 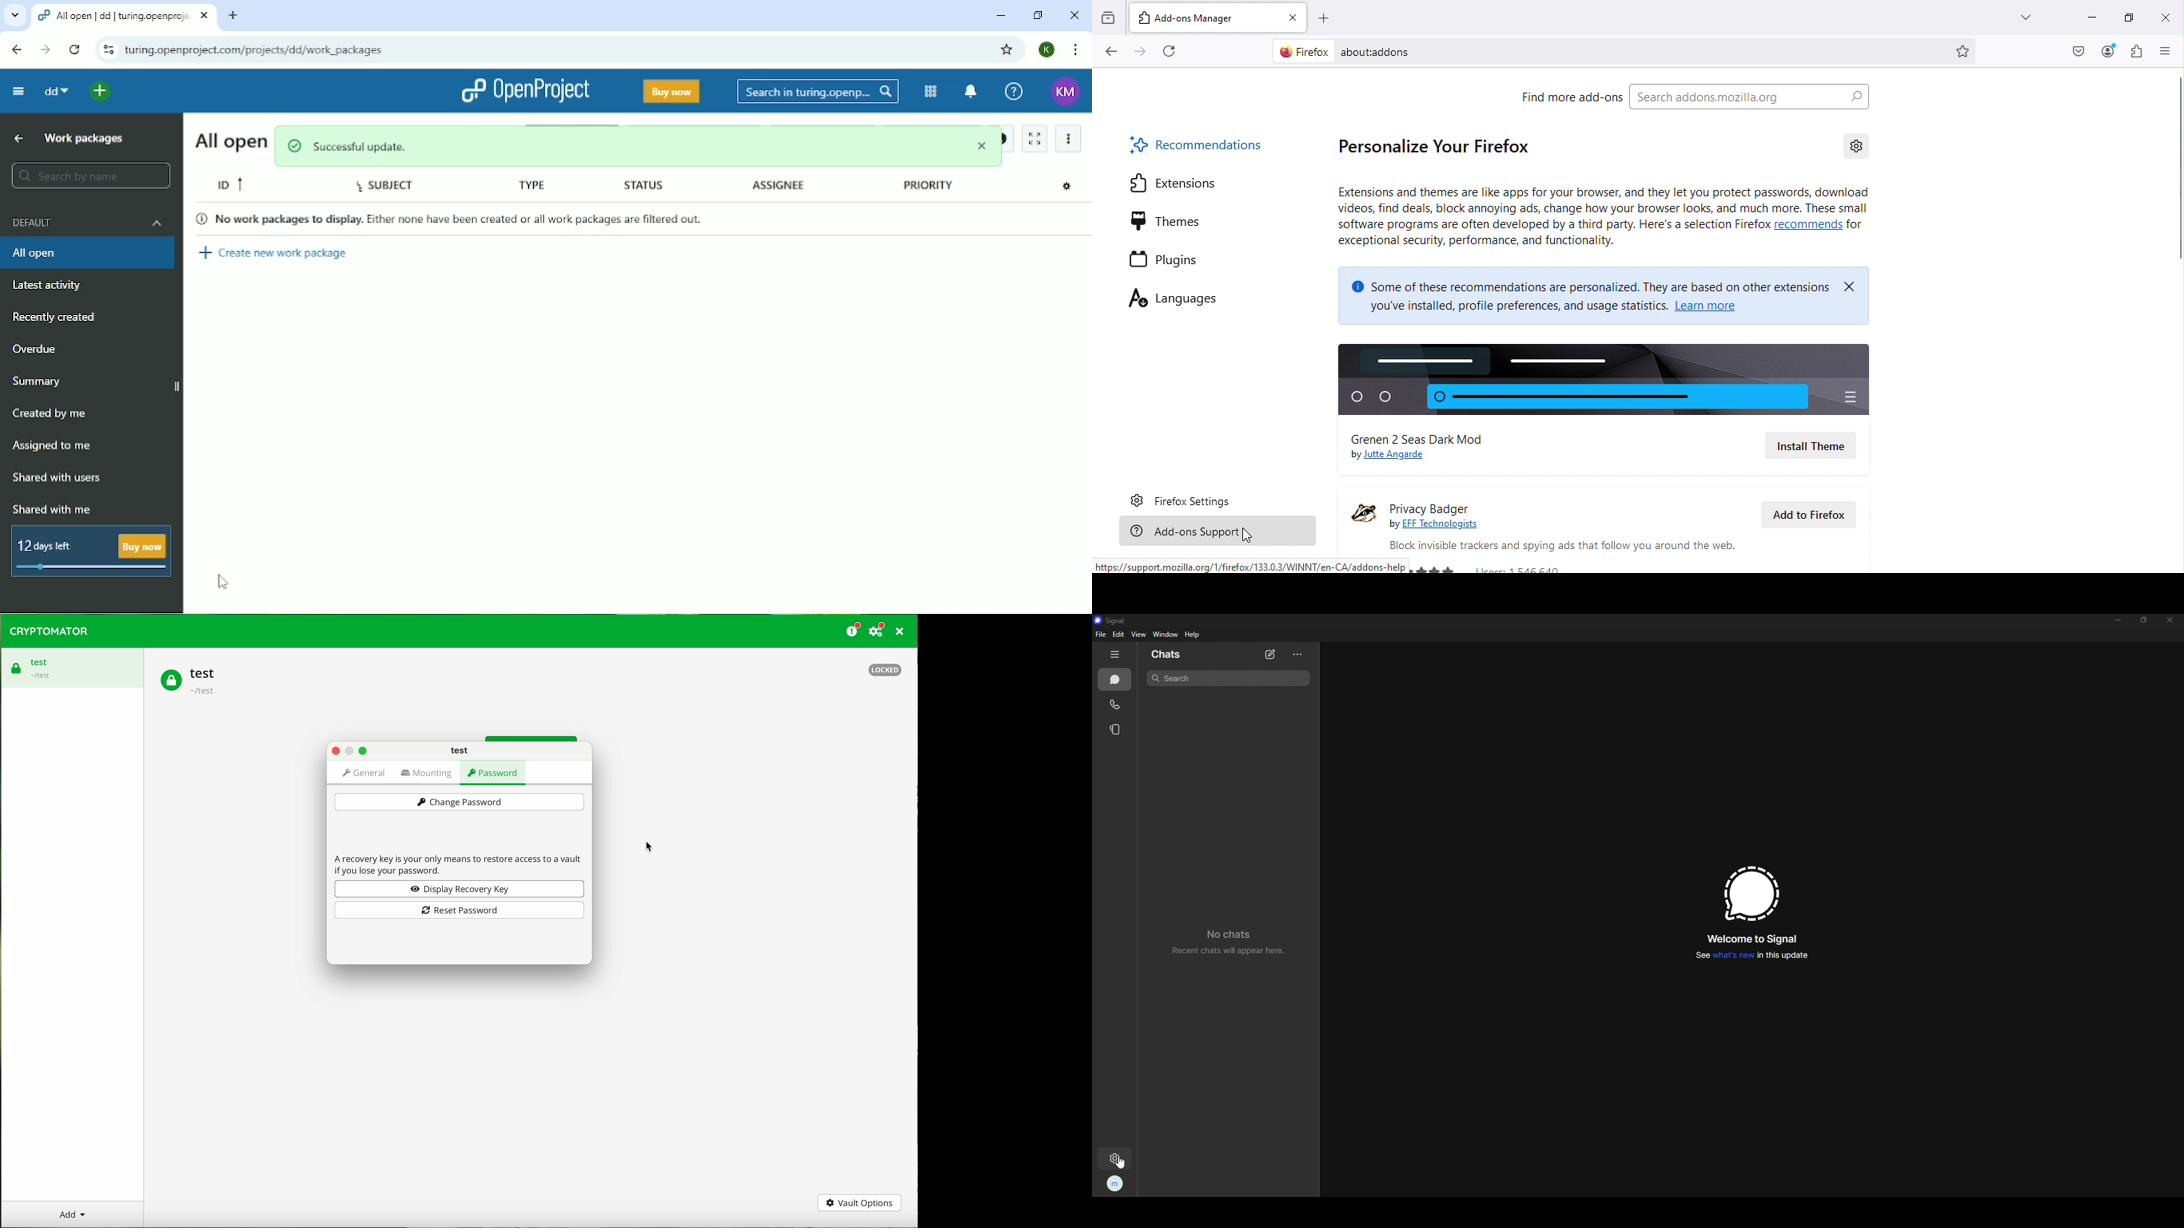 What do you see at coordinates (16, 138) in the screenshot?
I see `Up` at bounding box center [16, 138].